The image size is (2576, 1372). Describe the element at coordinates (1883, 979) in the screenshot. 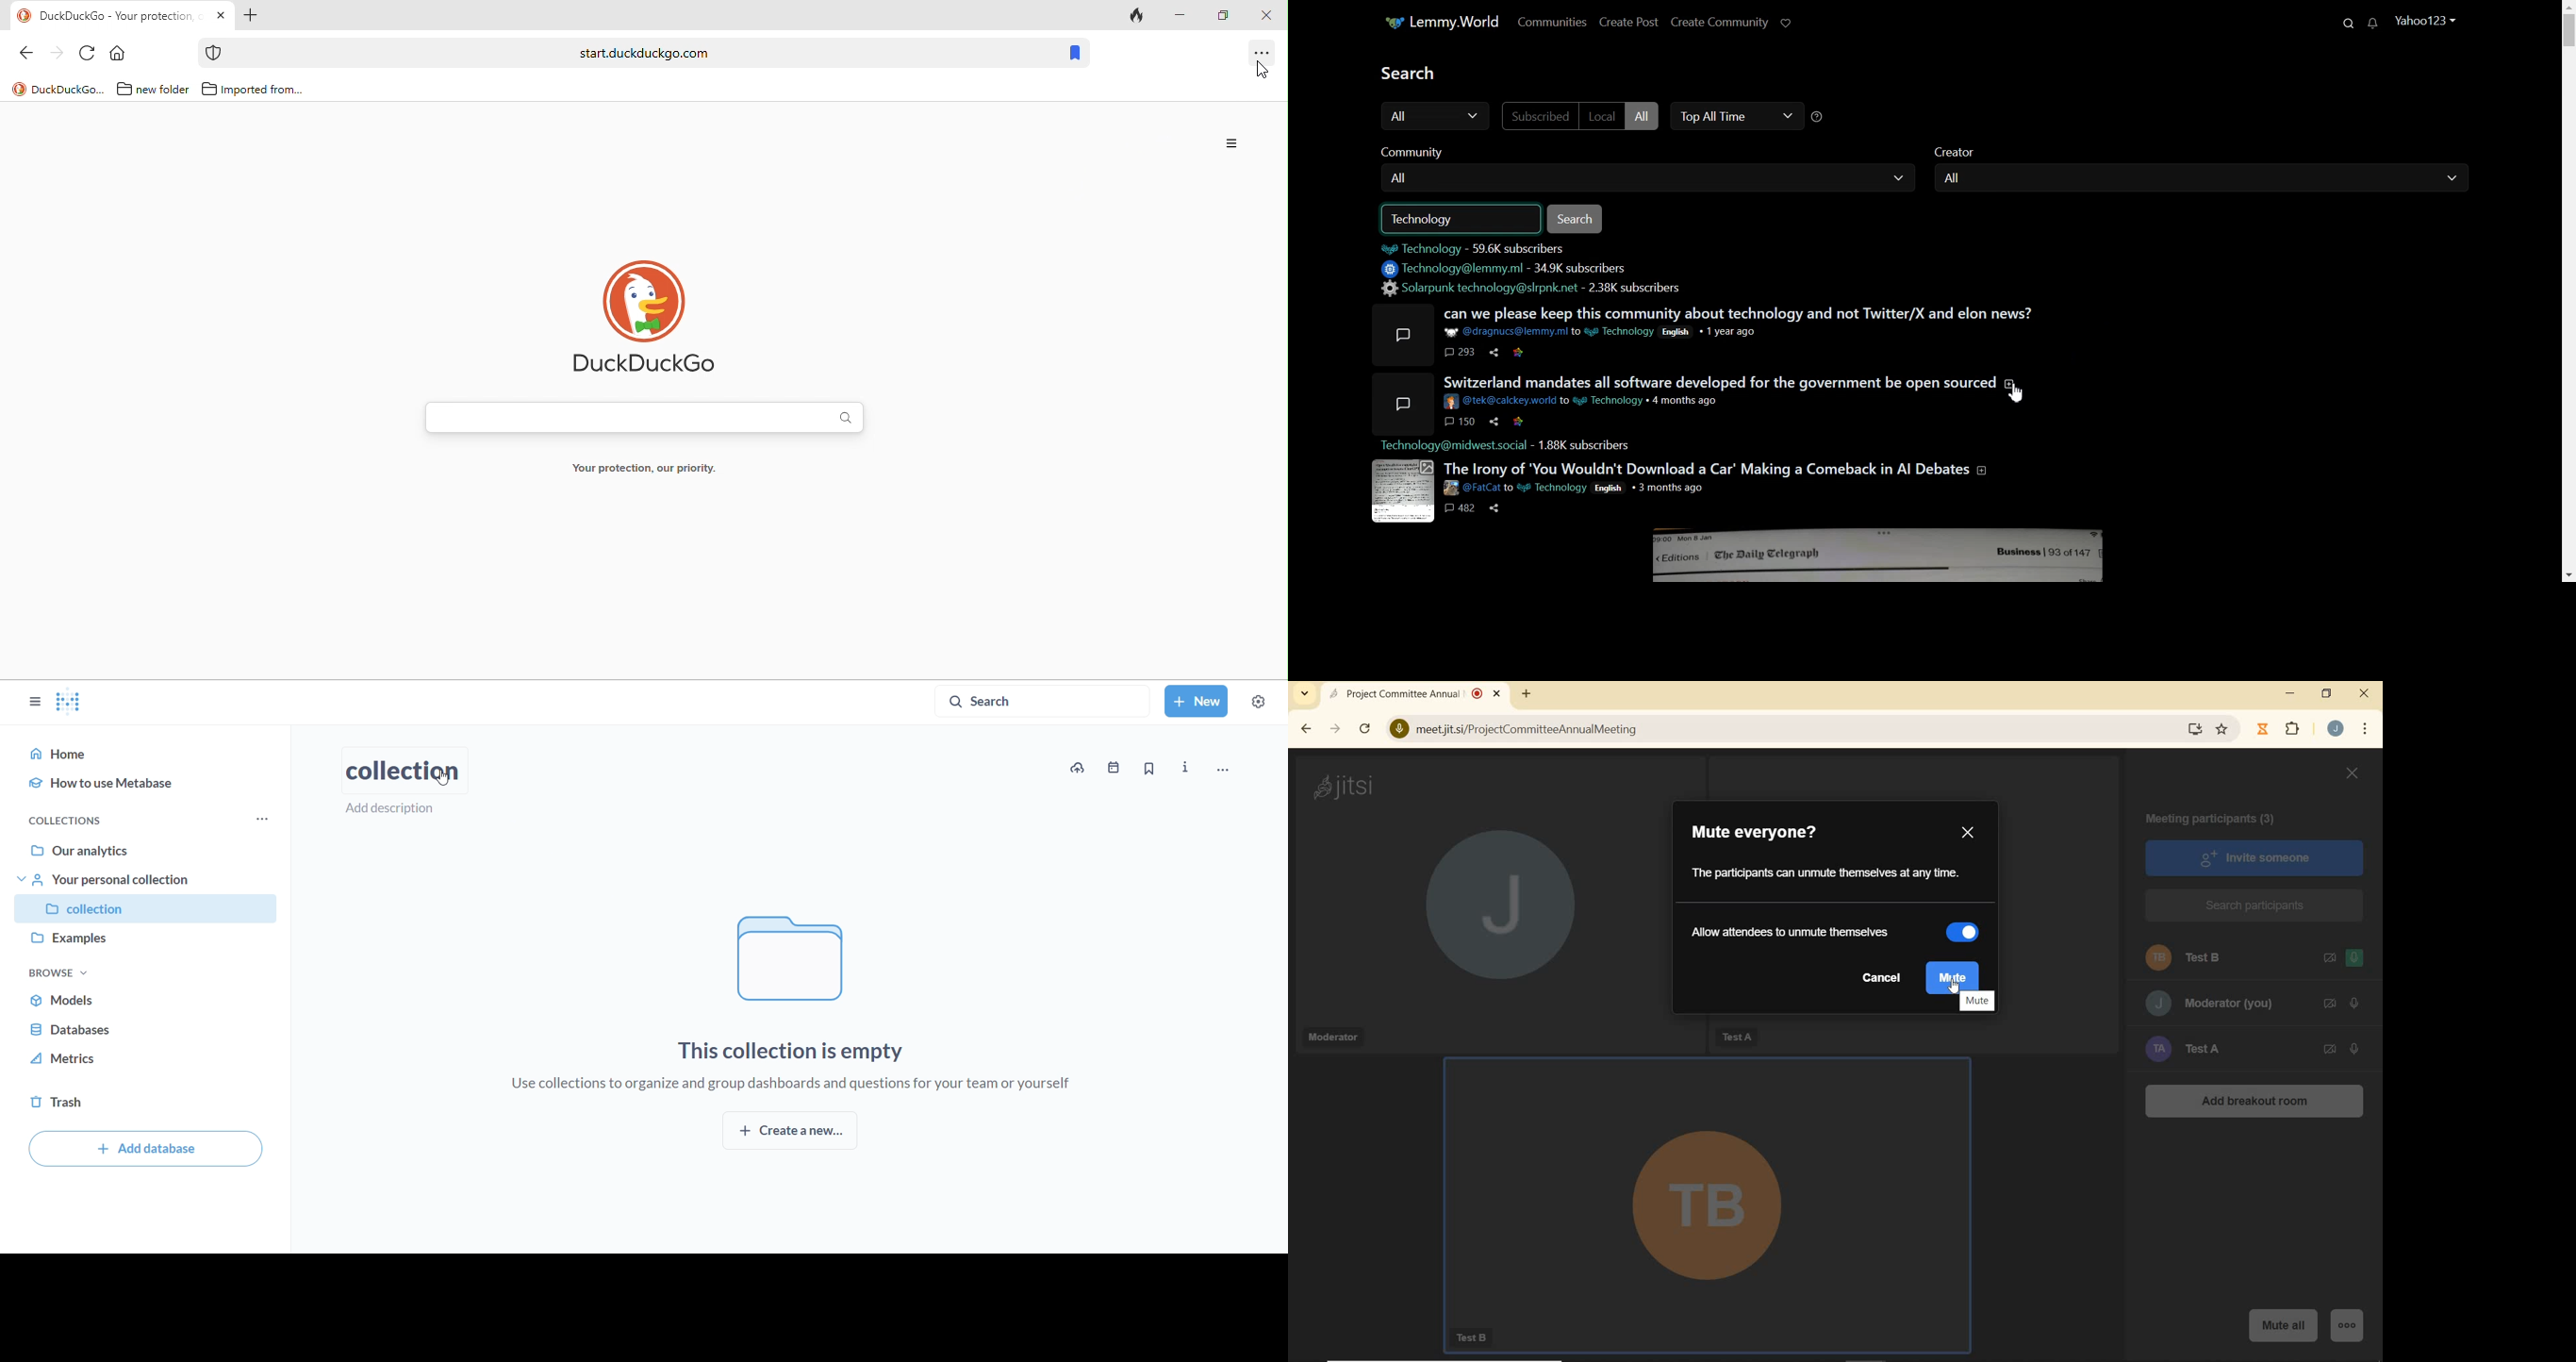

I see `CANCEL` at that location.